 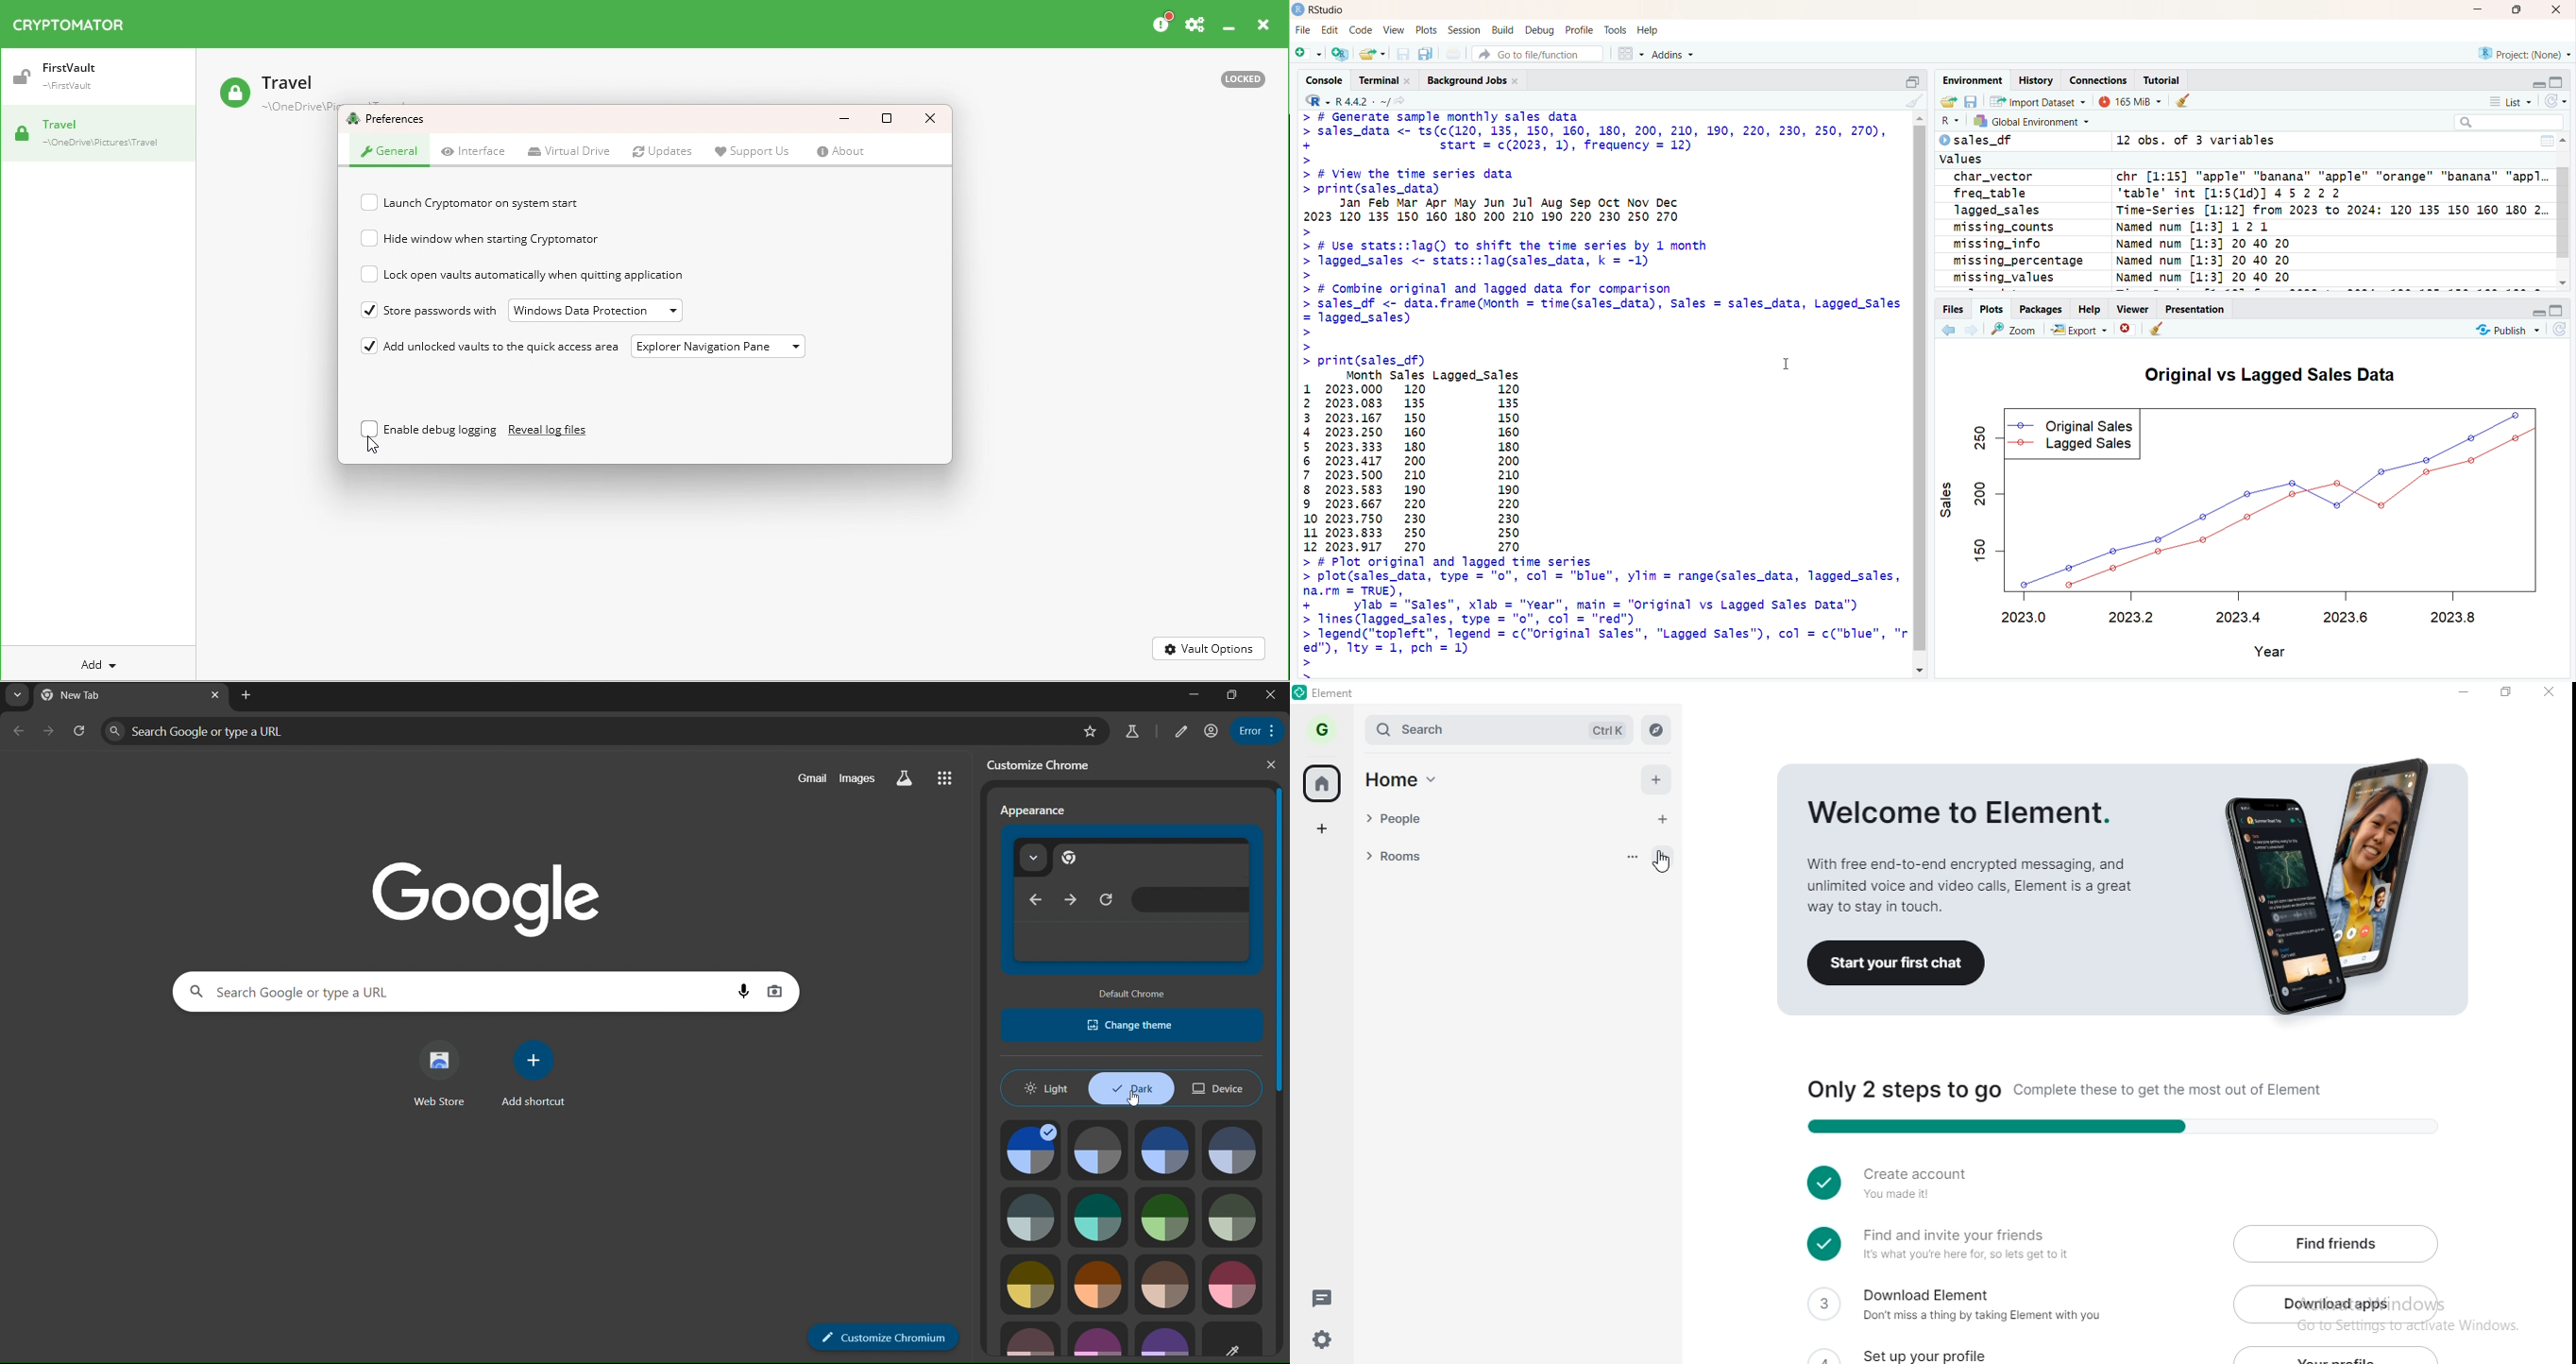 What do you see at coordinates (1650, 30) in the screenshot?
I see `help` at bounding box center [1650, 30].